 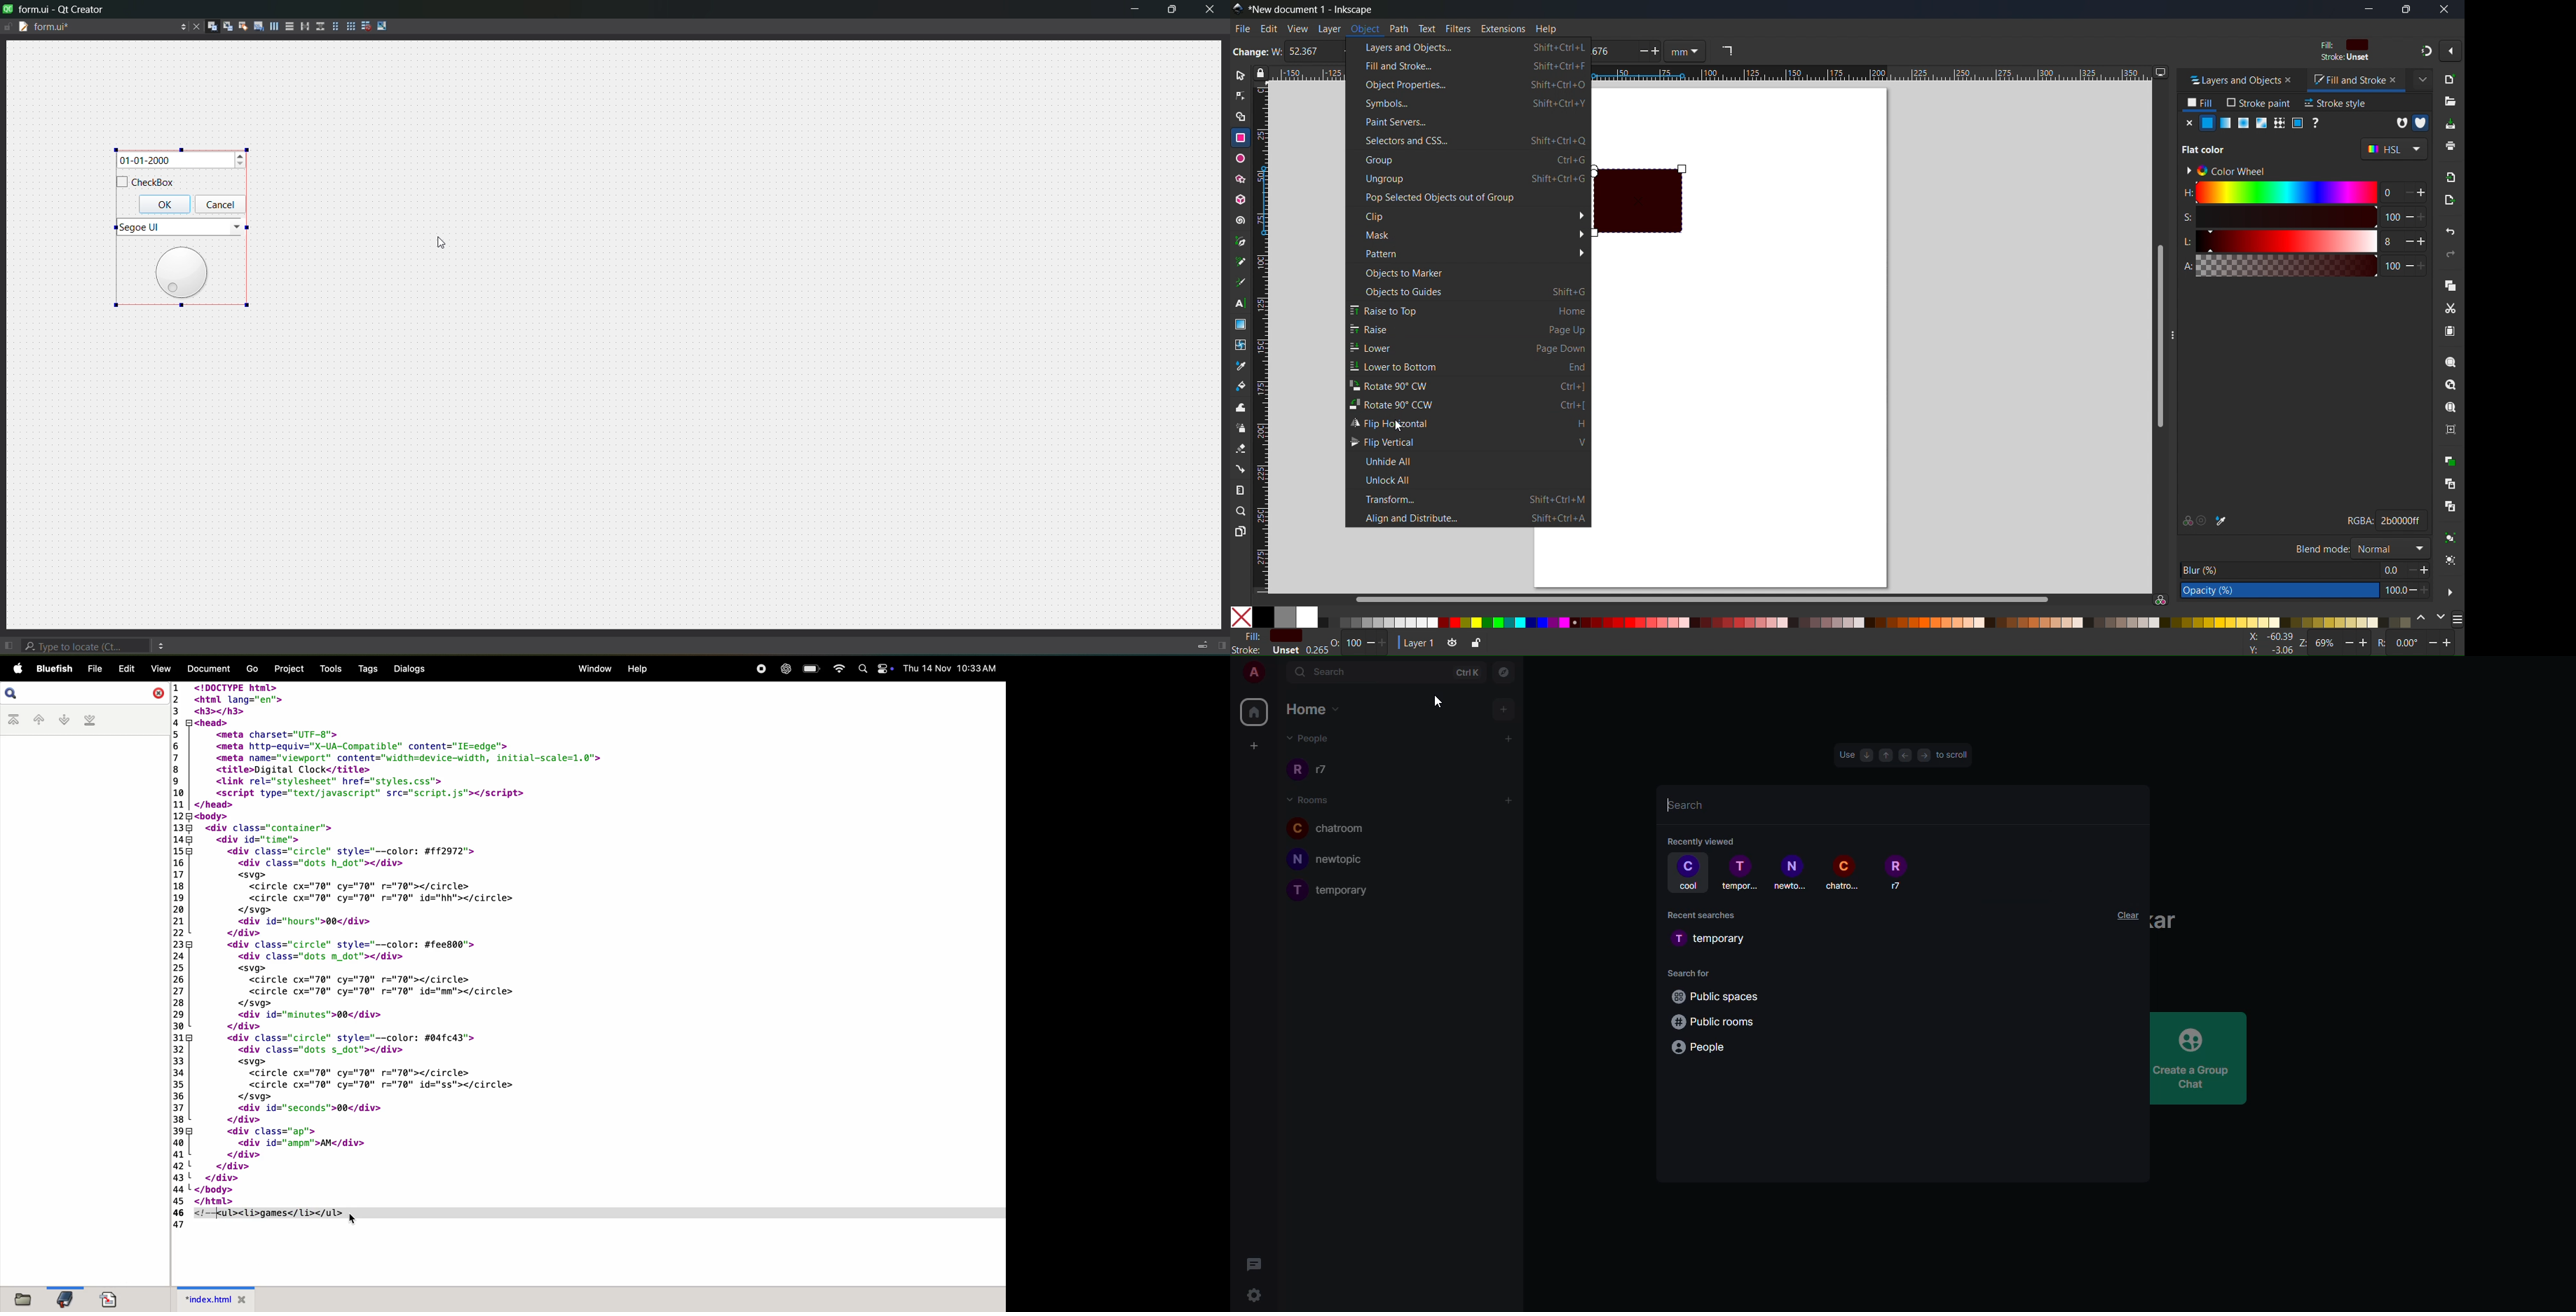 What do you see at coordinates (53, 668) in the screenshot?
I see `bluefish` at bounding box center [53, 668].